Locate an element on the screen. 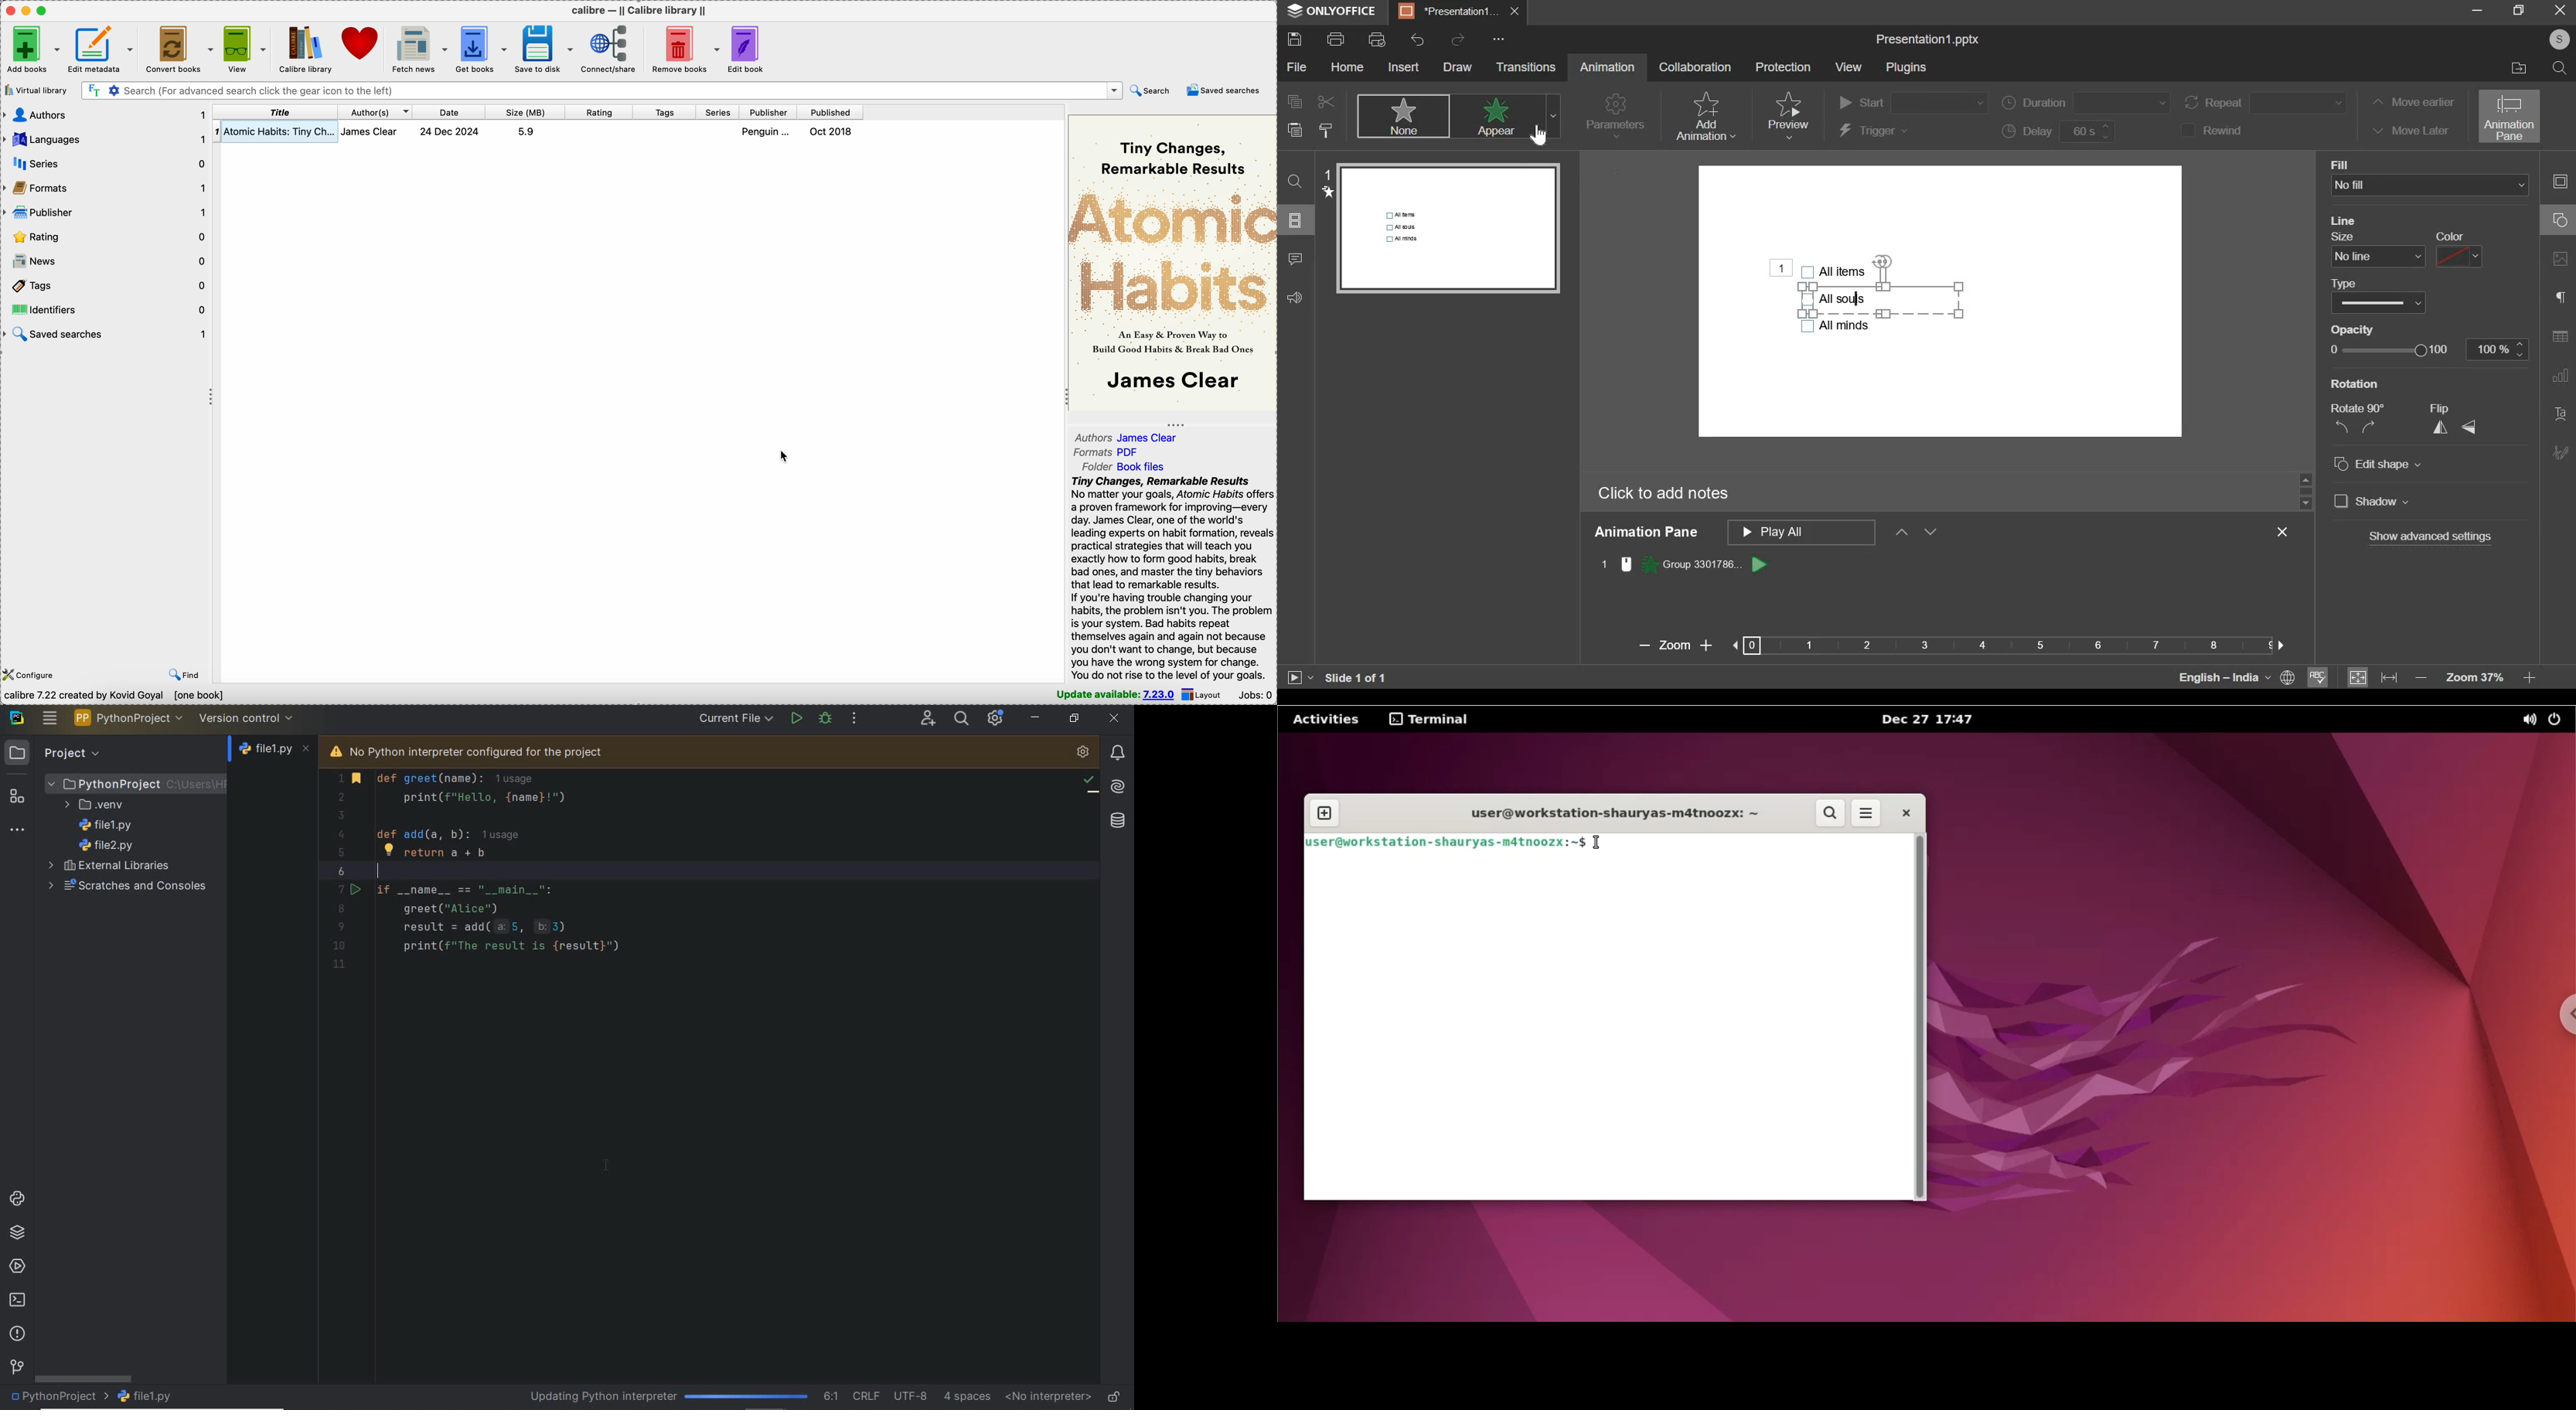  Calibre library is located at coordinates (305, 49).